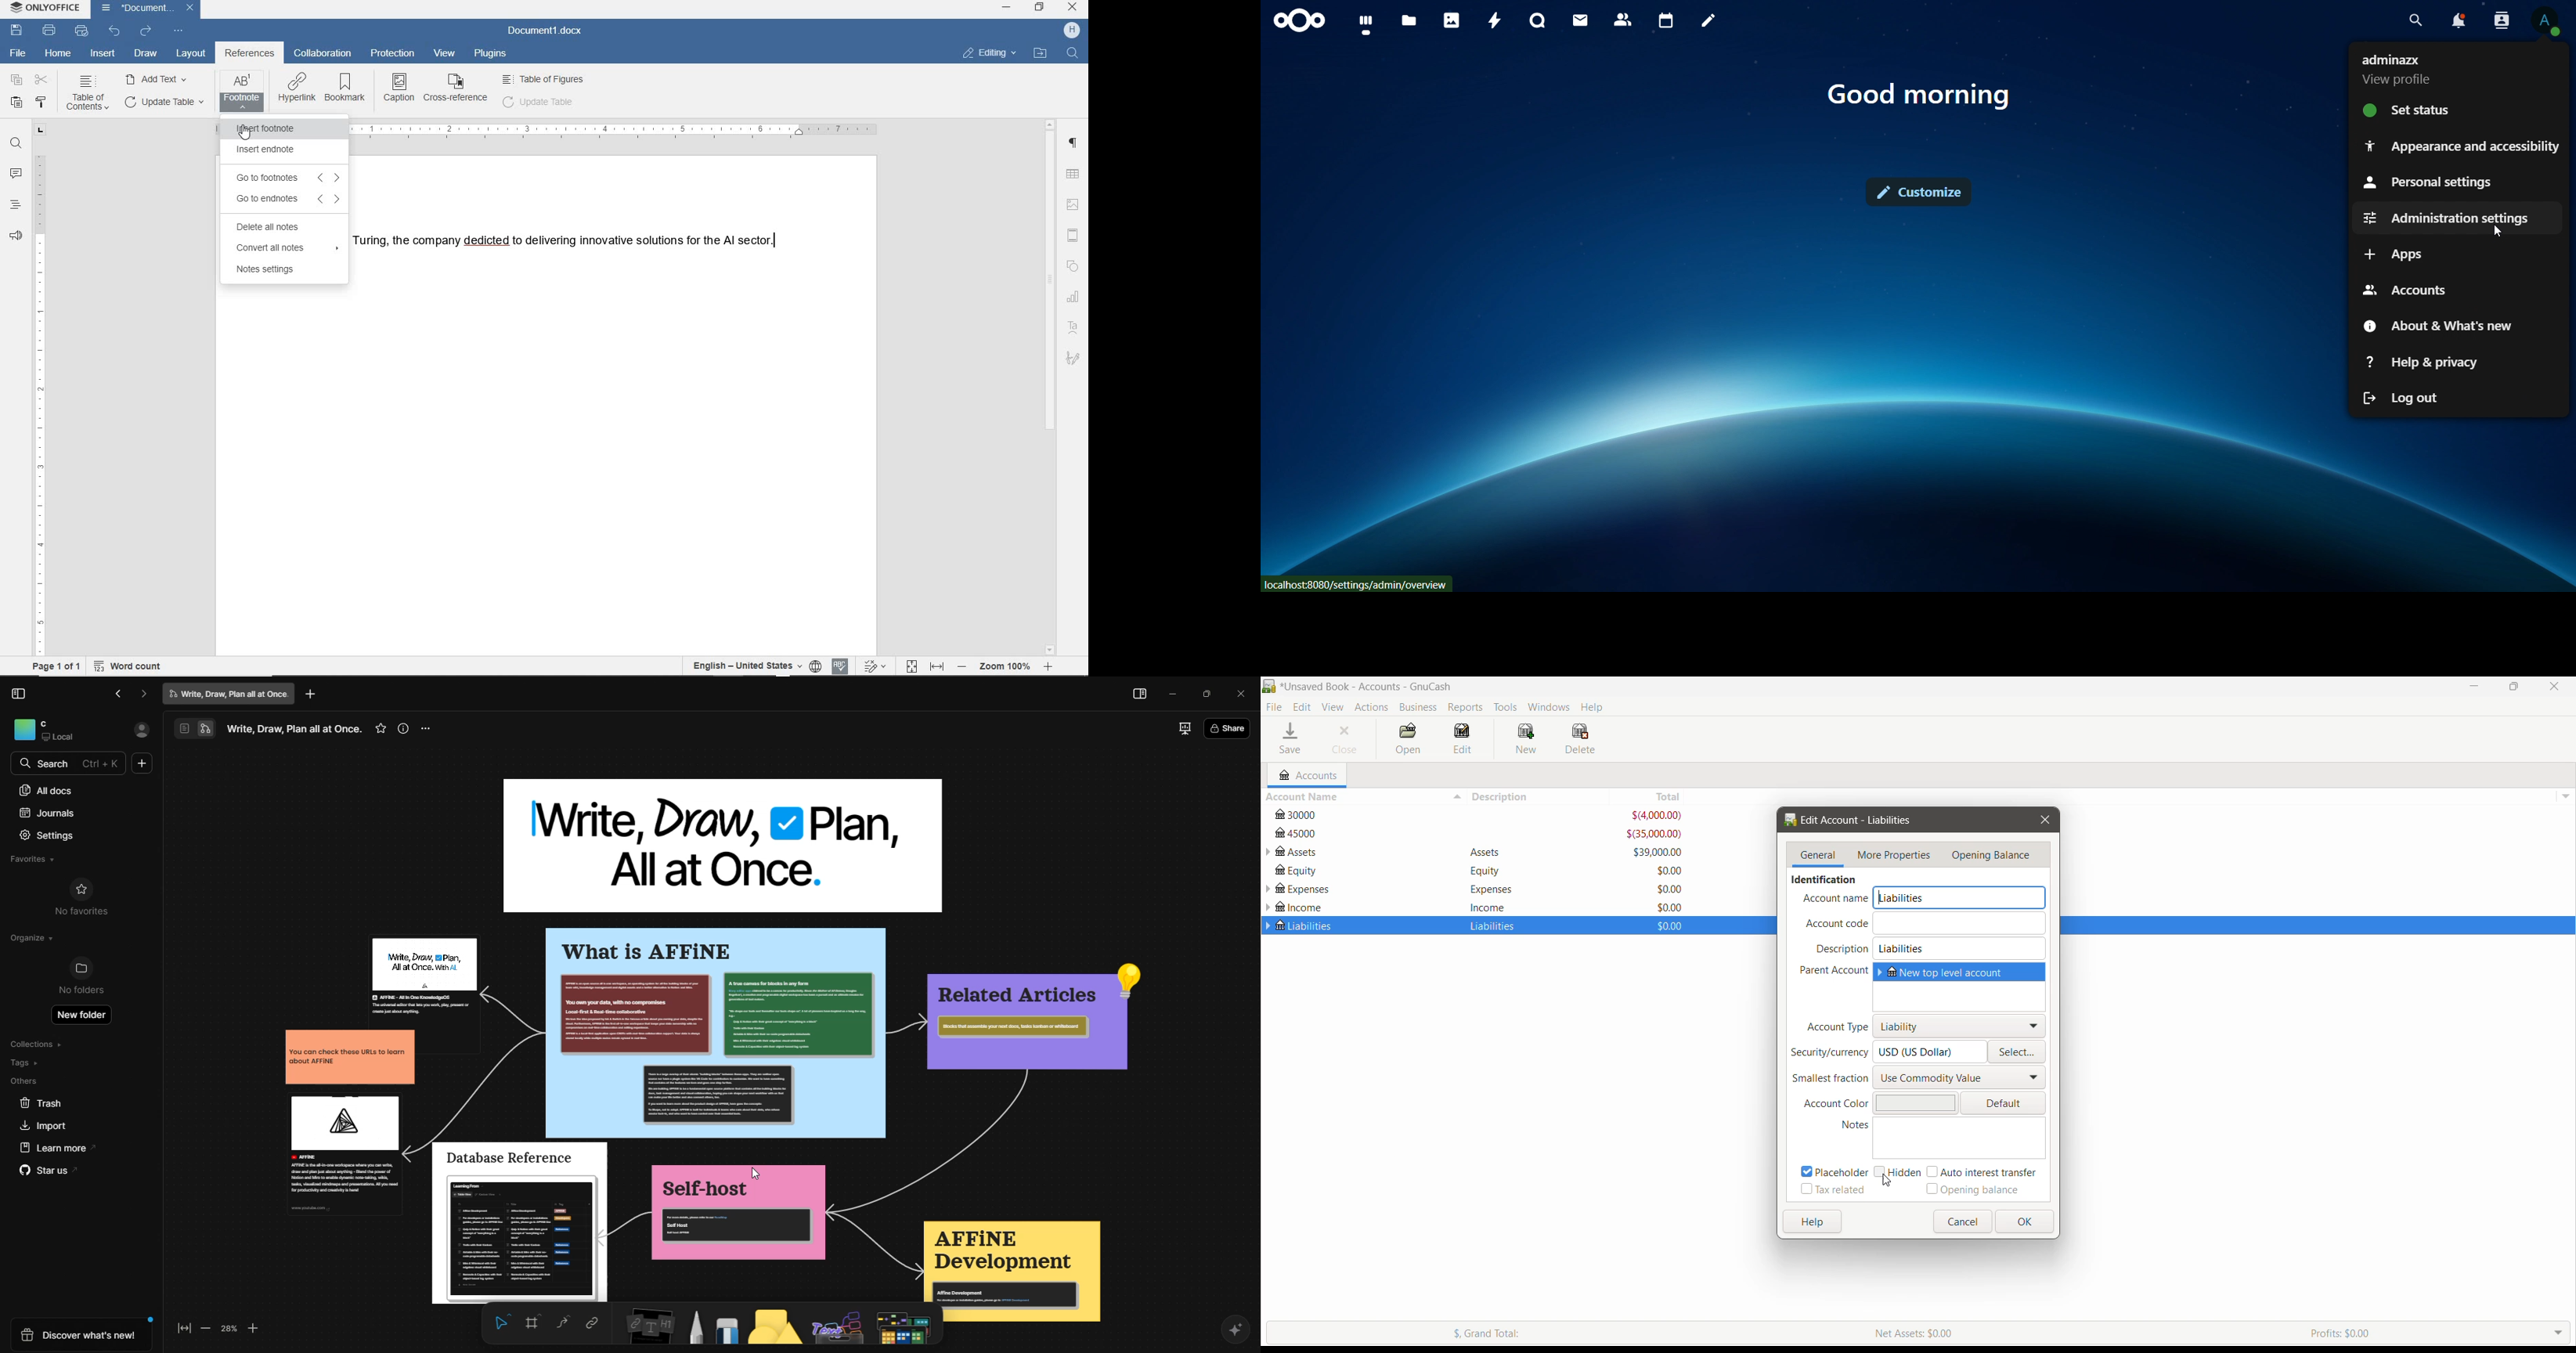  What do you see at coordinates (816, 666) in the screenshot?
I see `language` at bounding box center [816, 666].